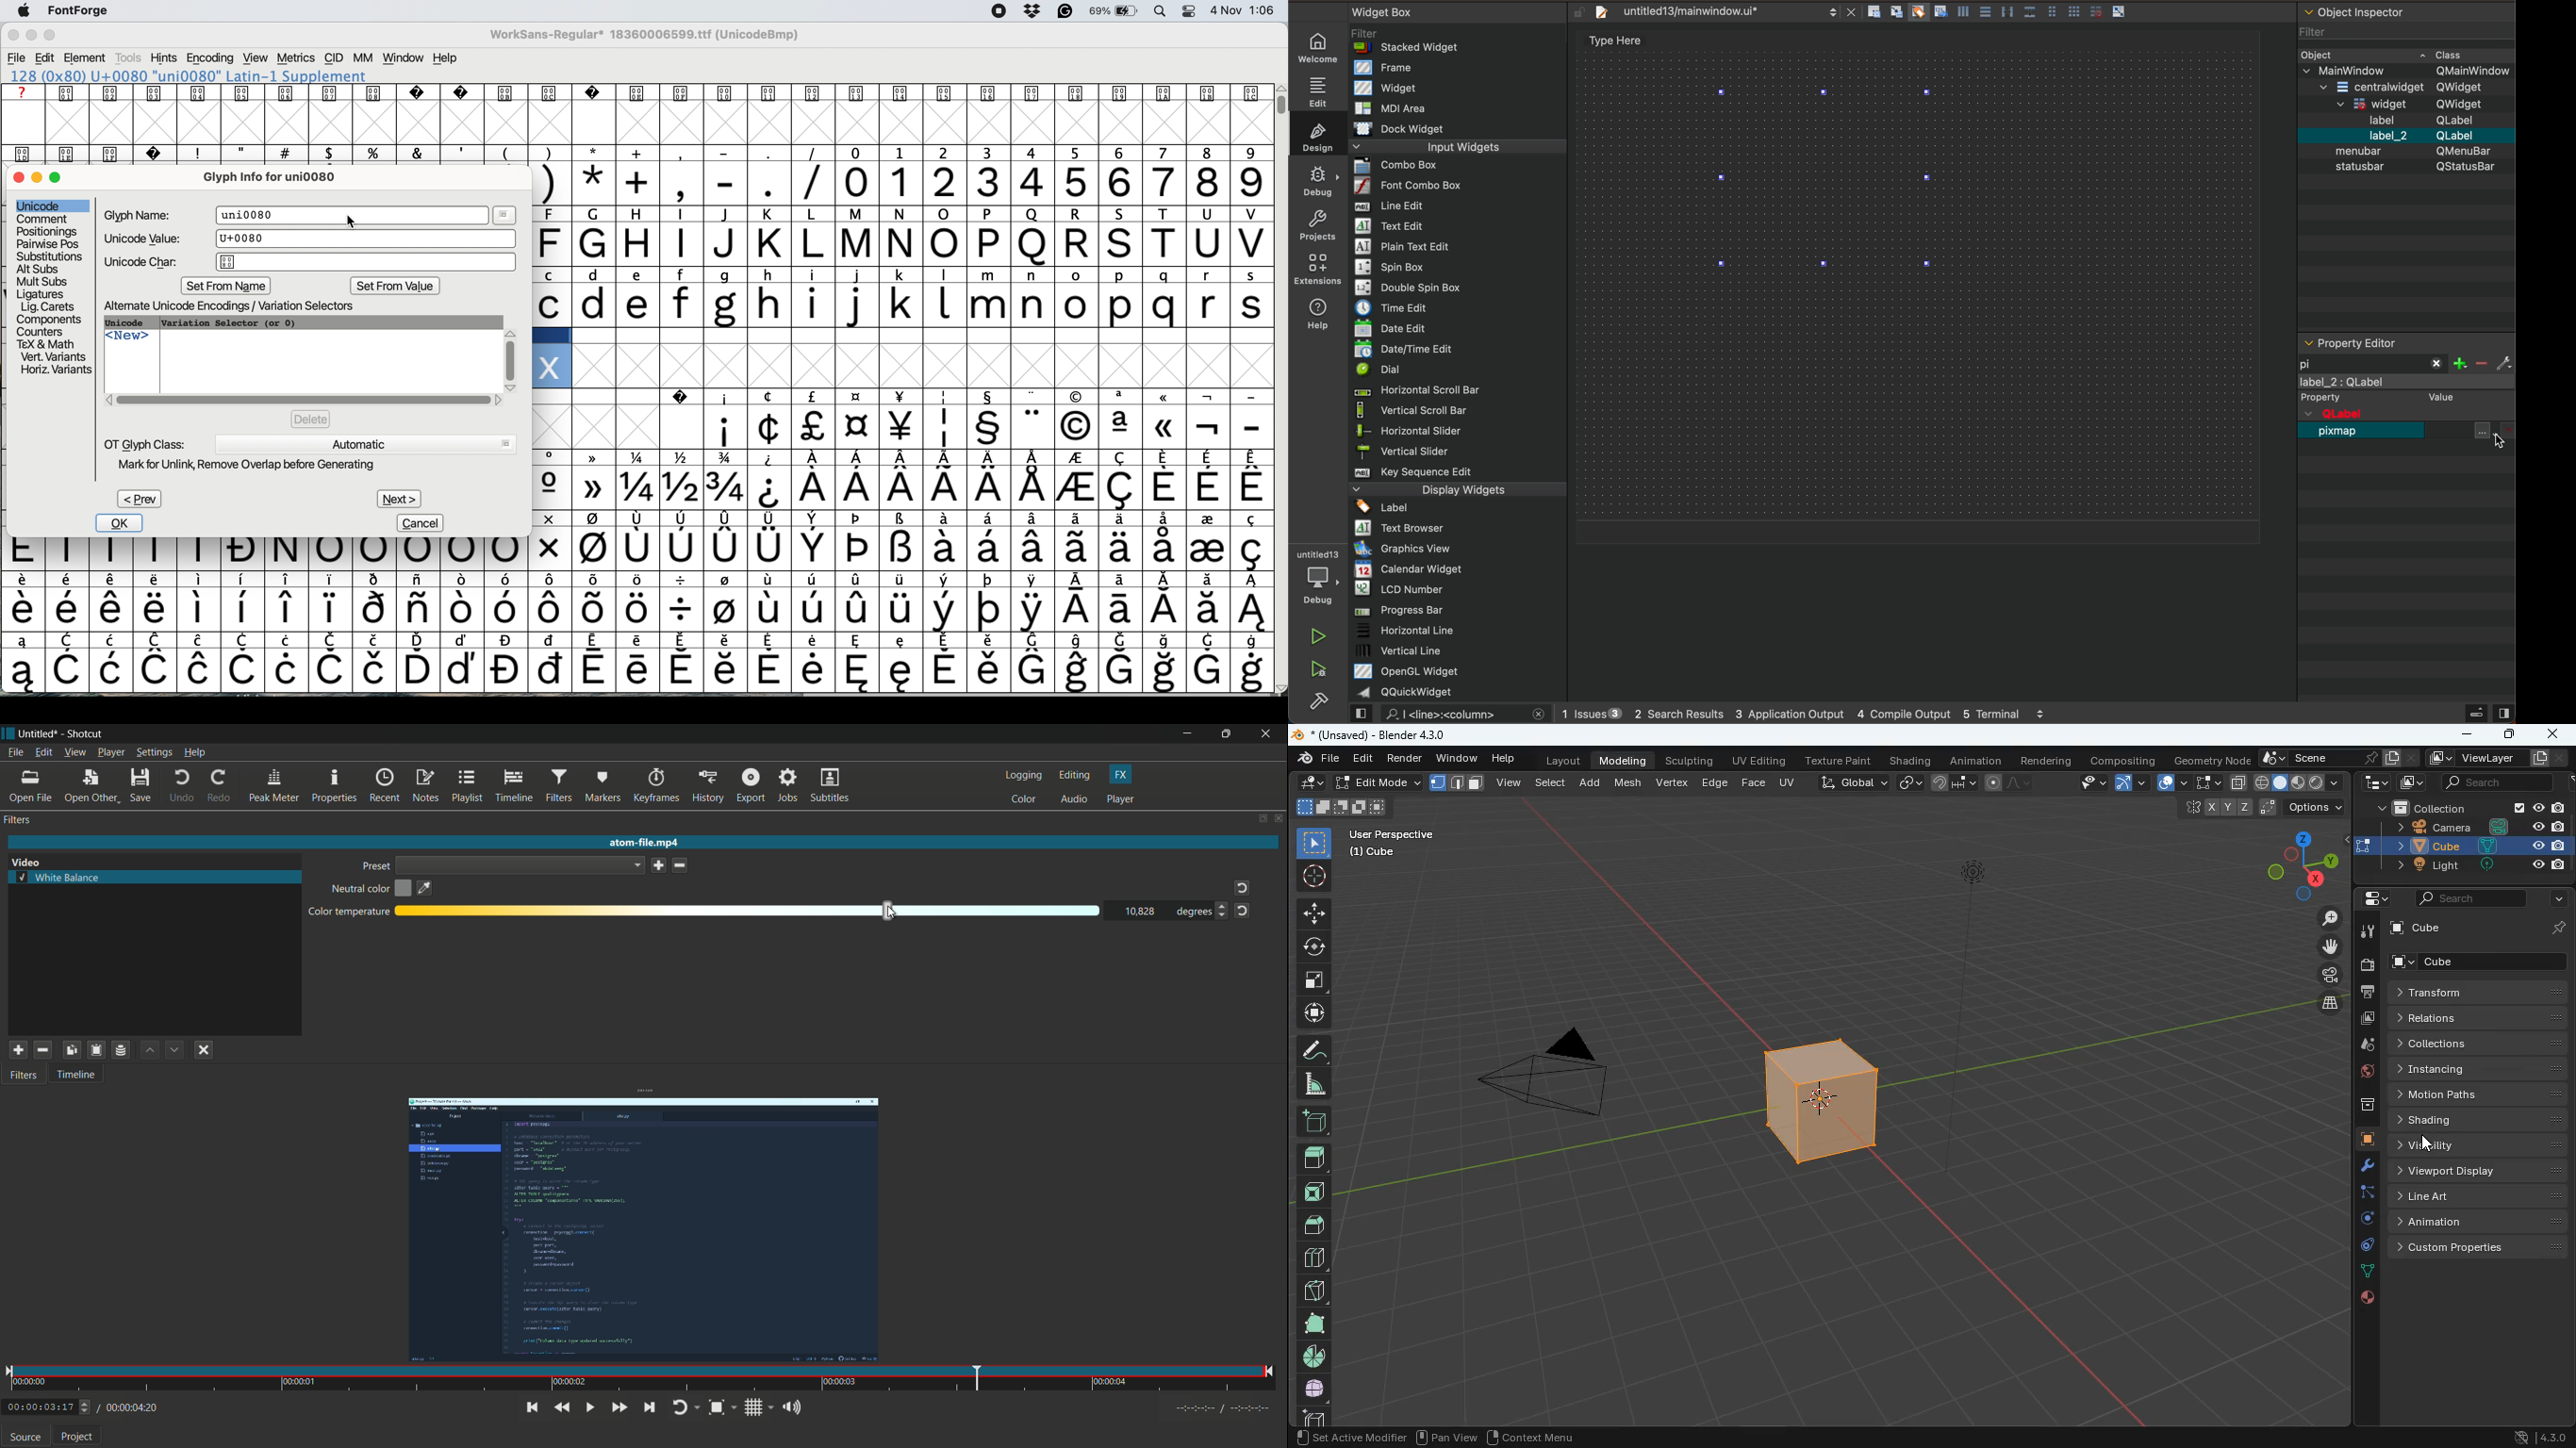 The width and height of the screenshot is (2576, 1456). What do you see at coordinates (2513, 734) in the screenshot?
I see `maximize` at bounding box center [2513, 734].